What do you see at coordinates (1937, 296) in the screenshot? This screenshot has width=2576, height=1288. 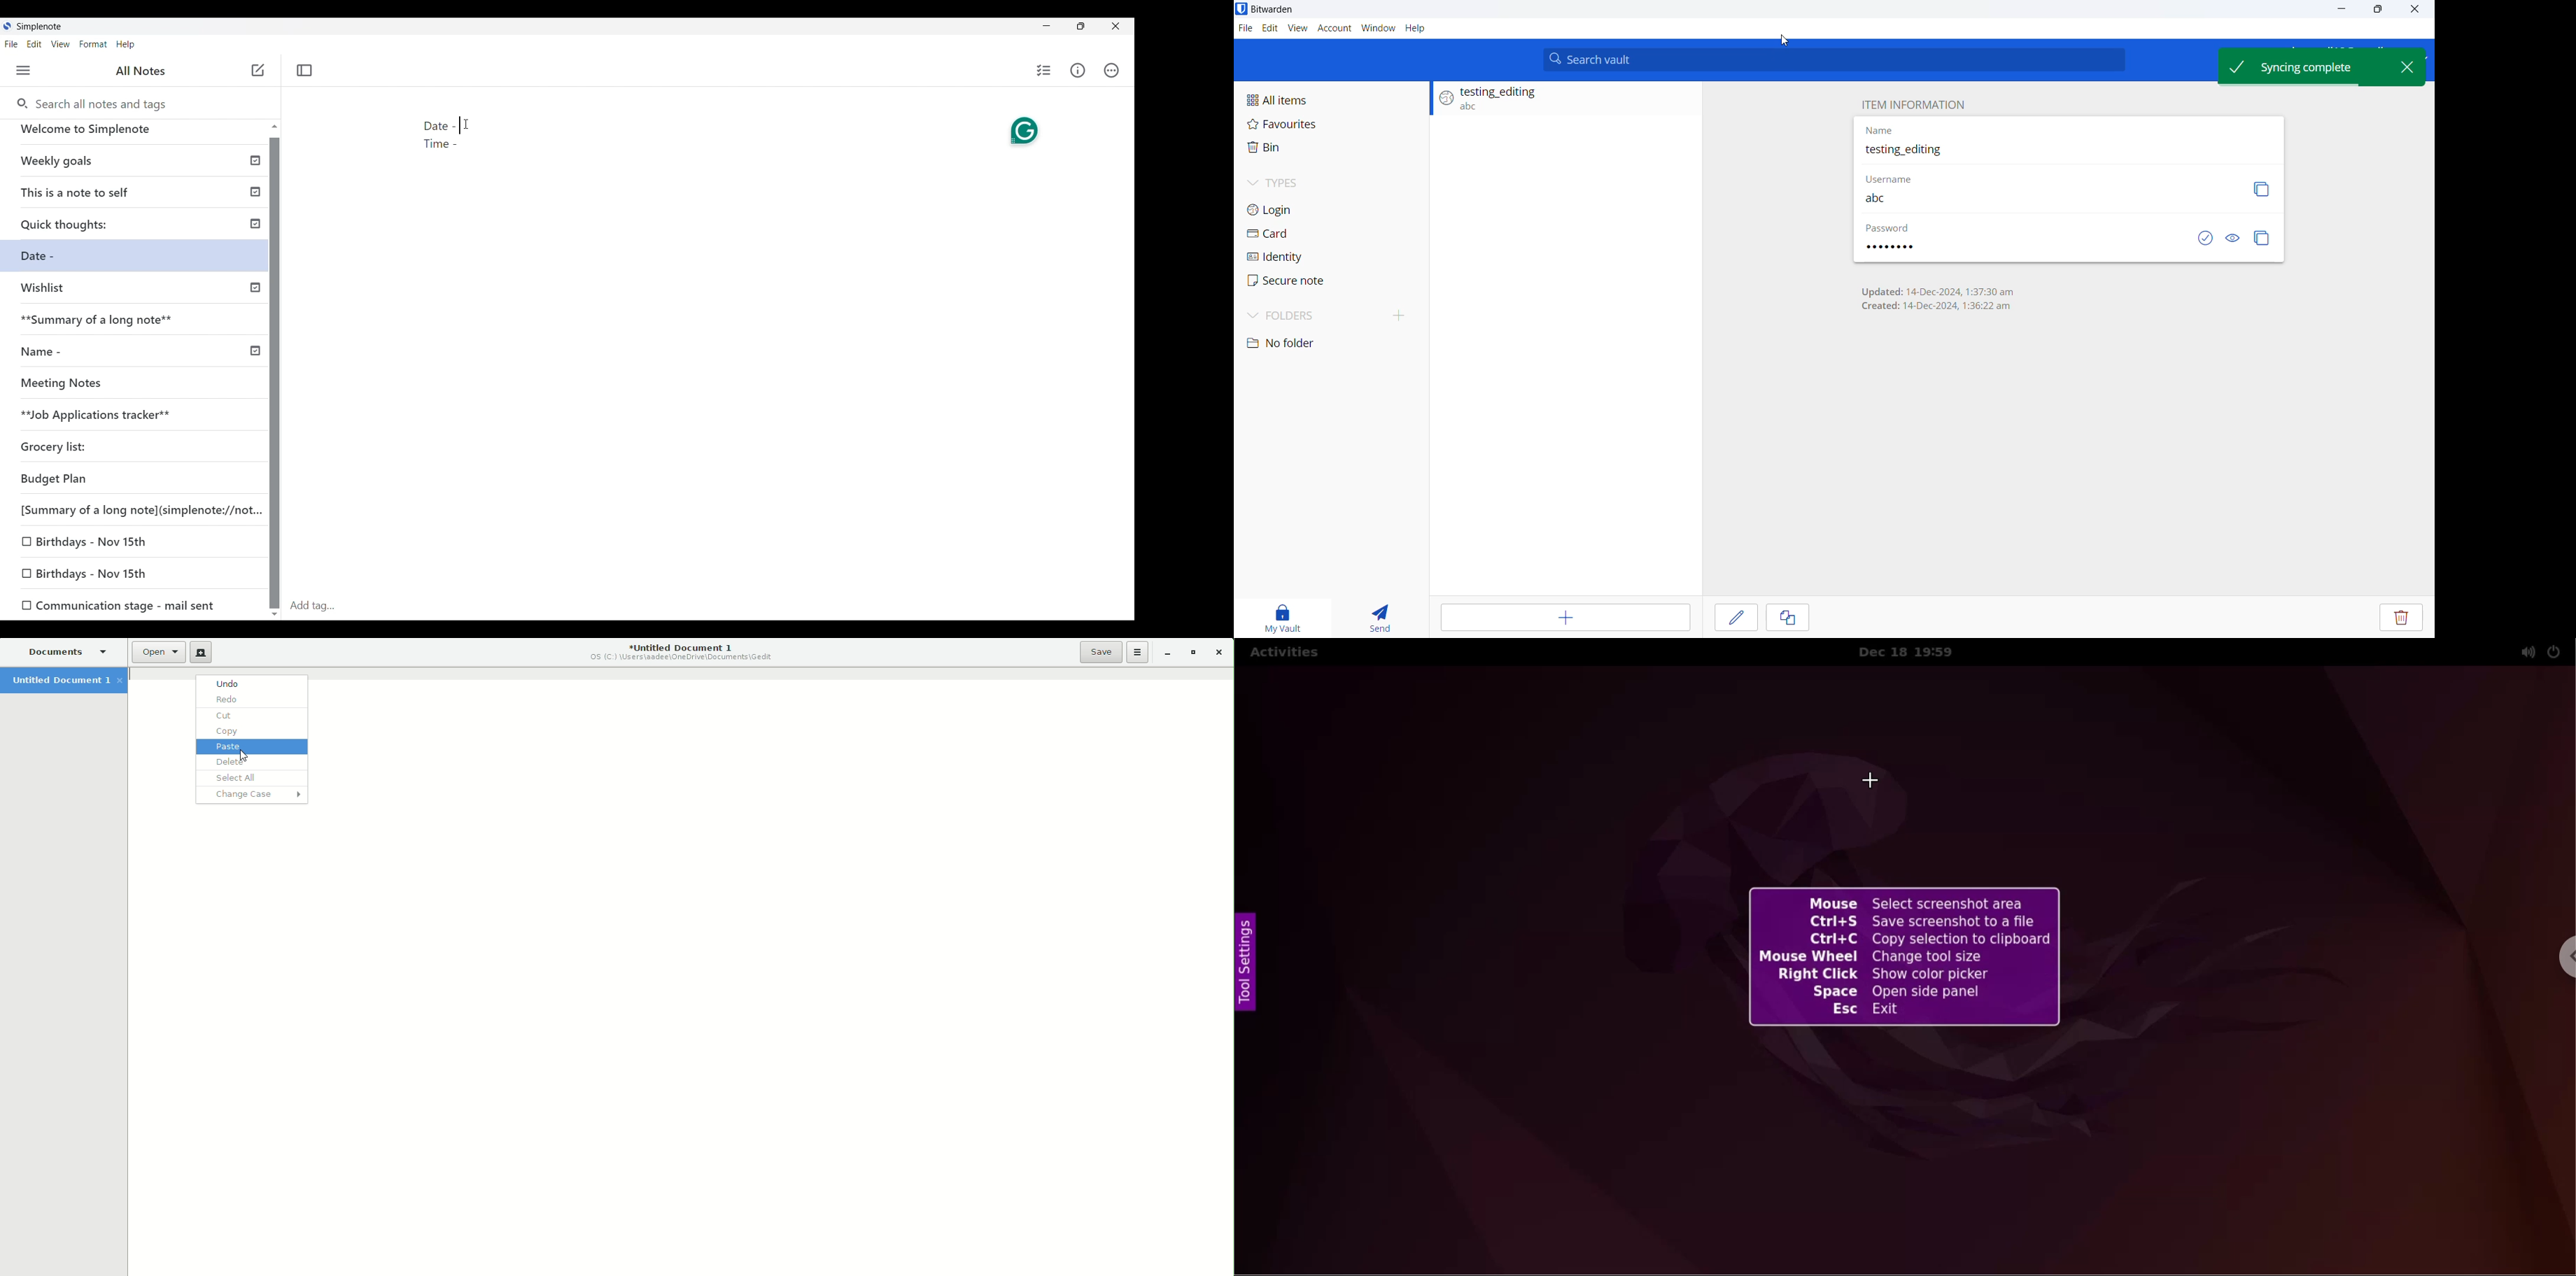 I see `Updation and creation date` at bounding box center [1937, 296].